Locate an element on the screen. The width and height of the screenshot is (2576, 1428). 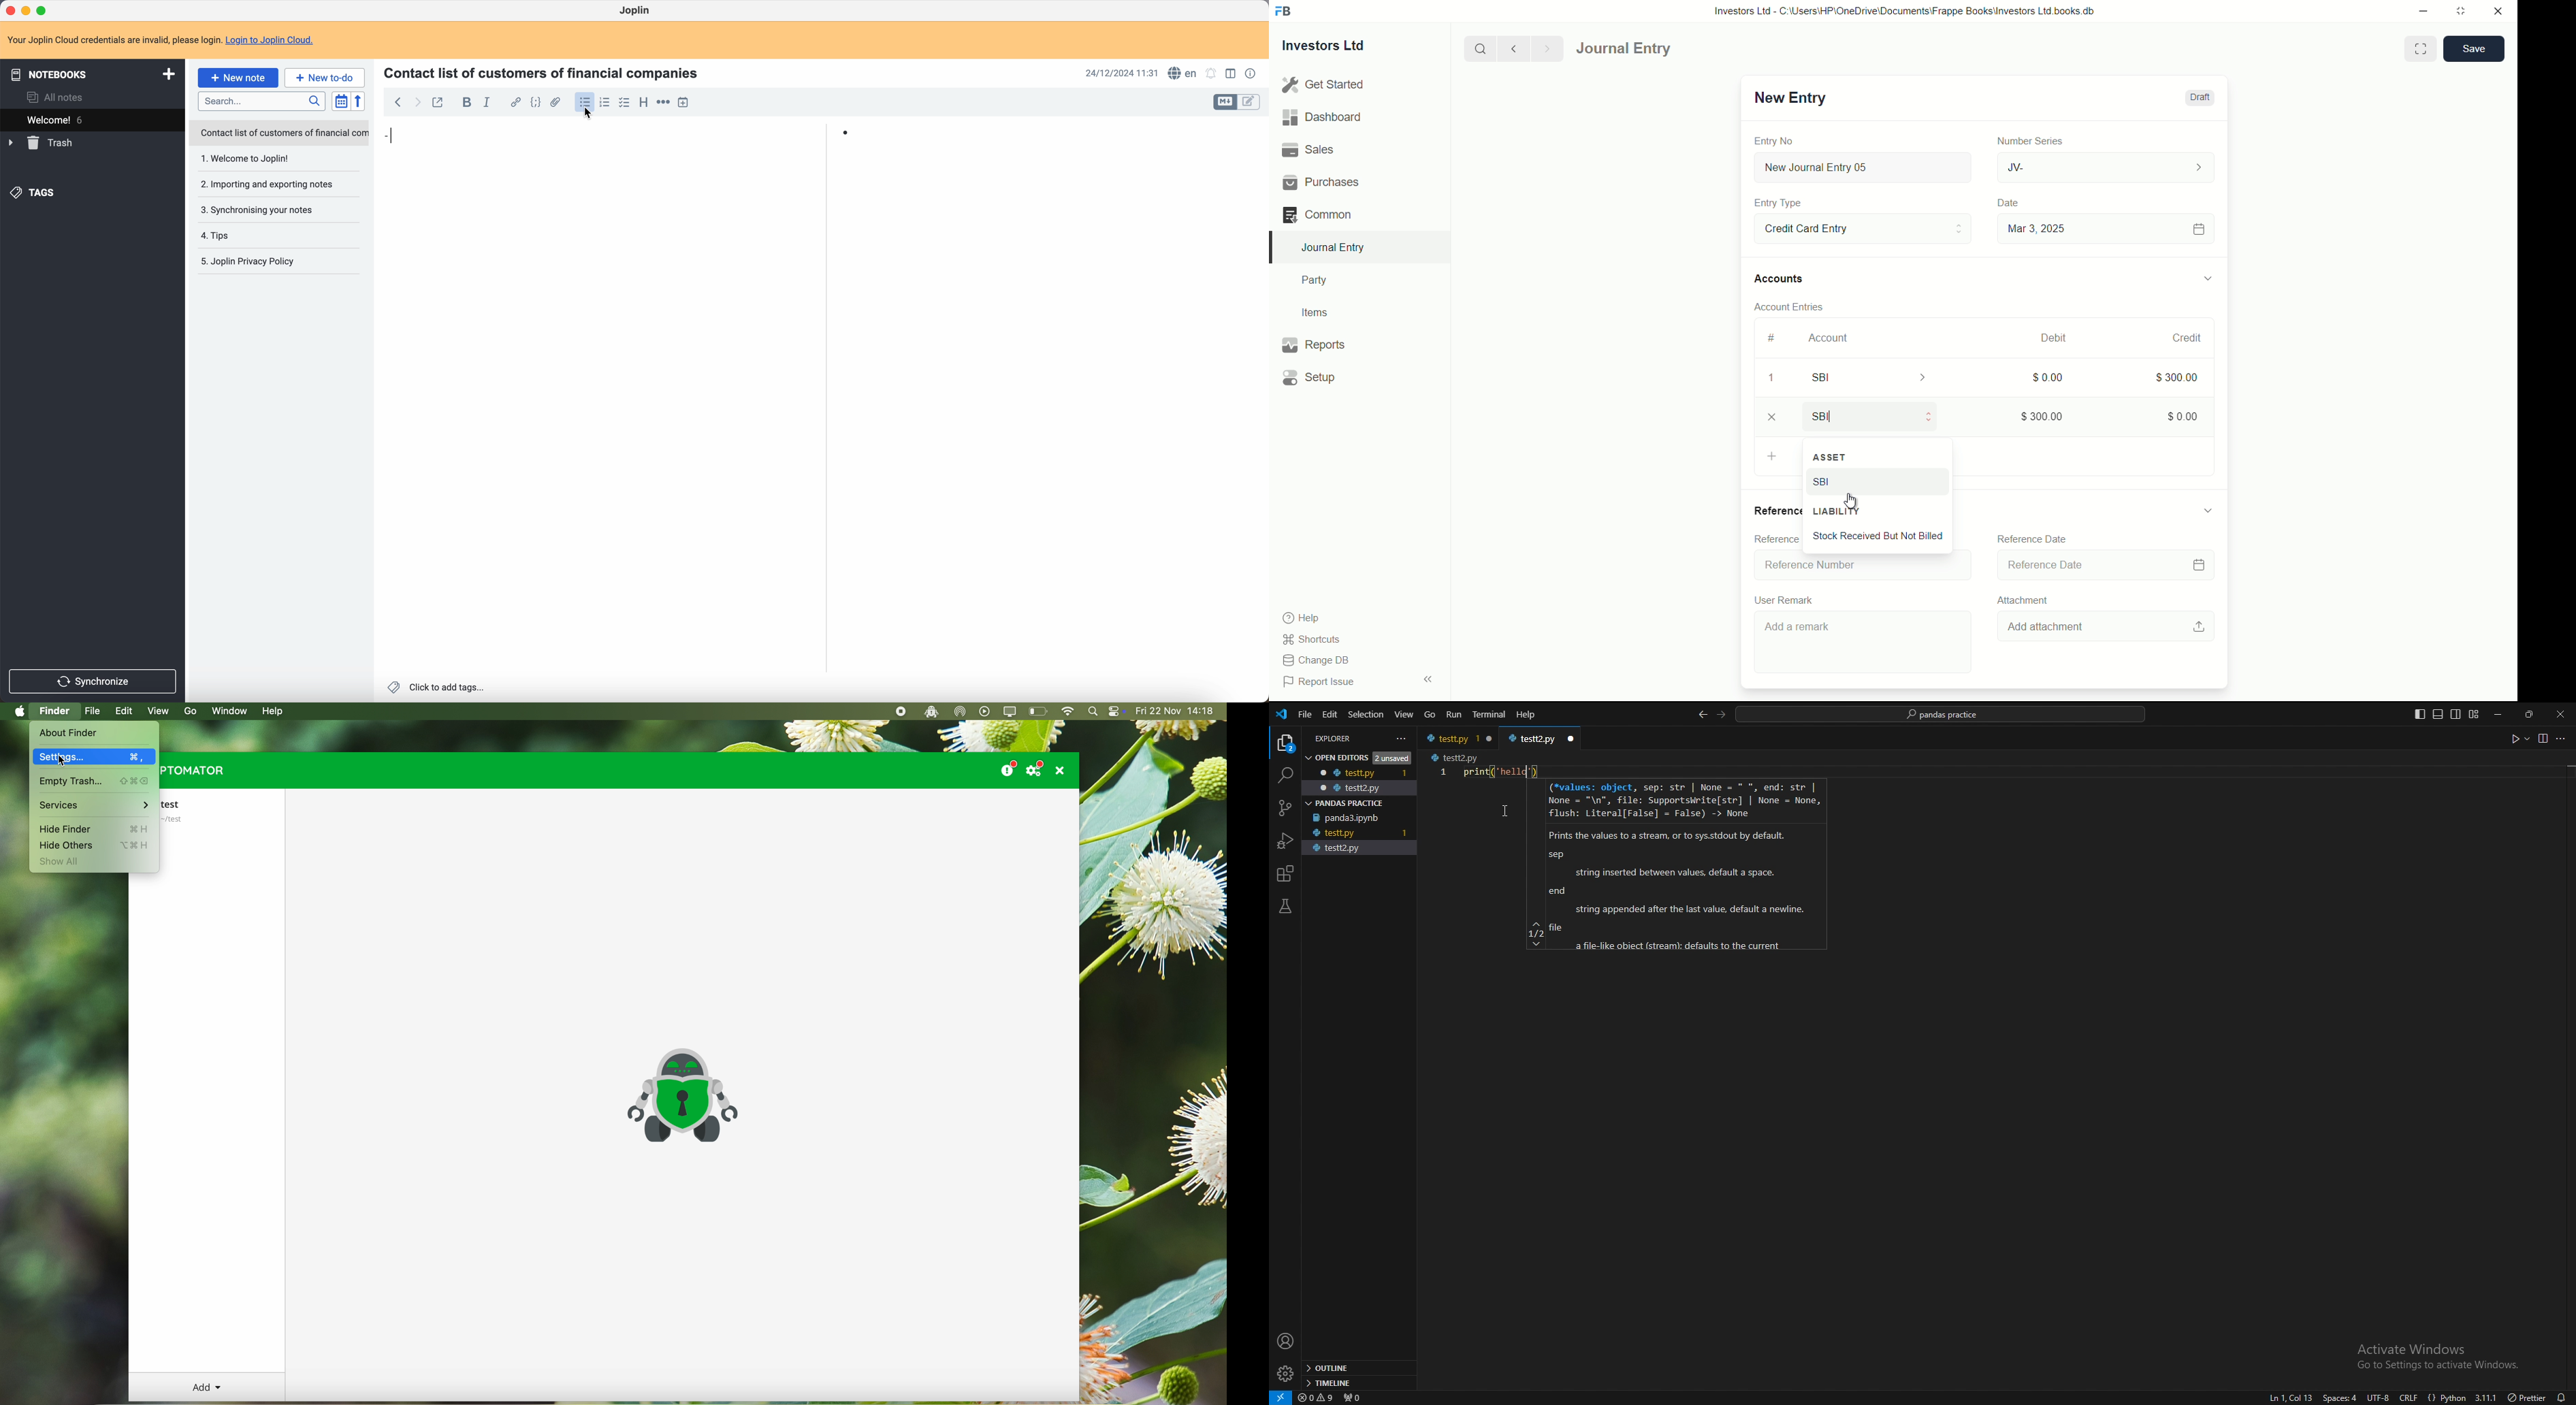
Account is located at coordinates (1829, 338).